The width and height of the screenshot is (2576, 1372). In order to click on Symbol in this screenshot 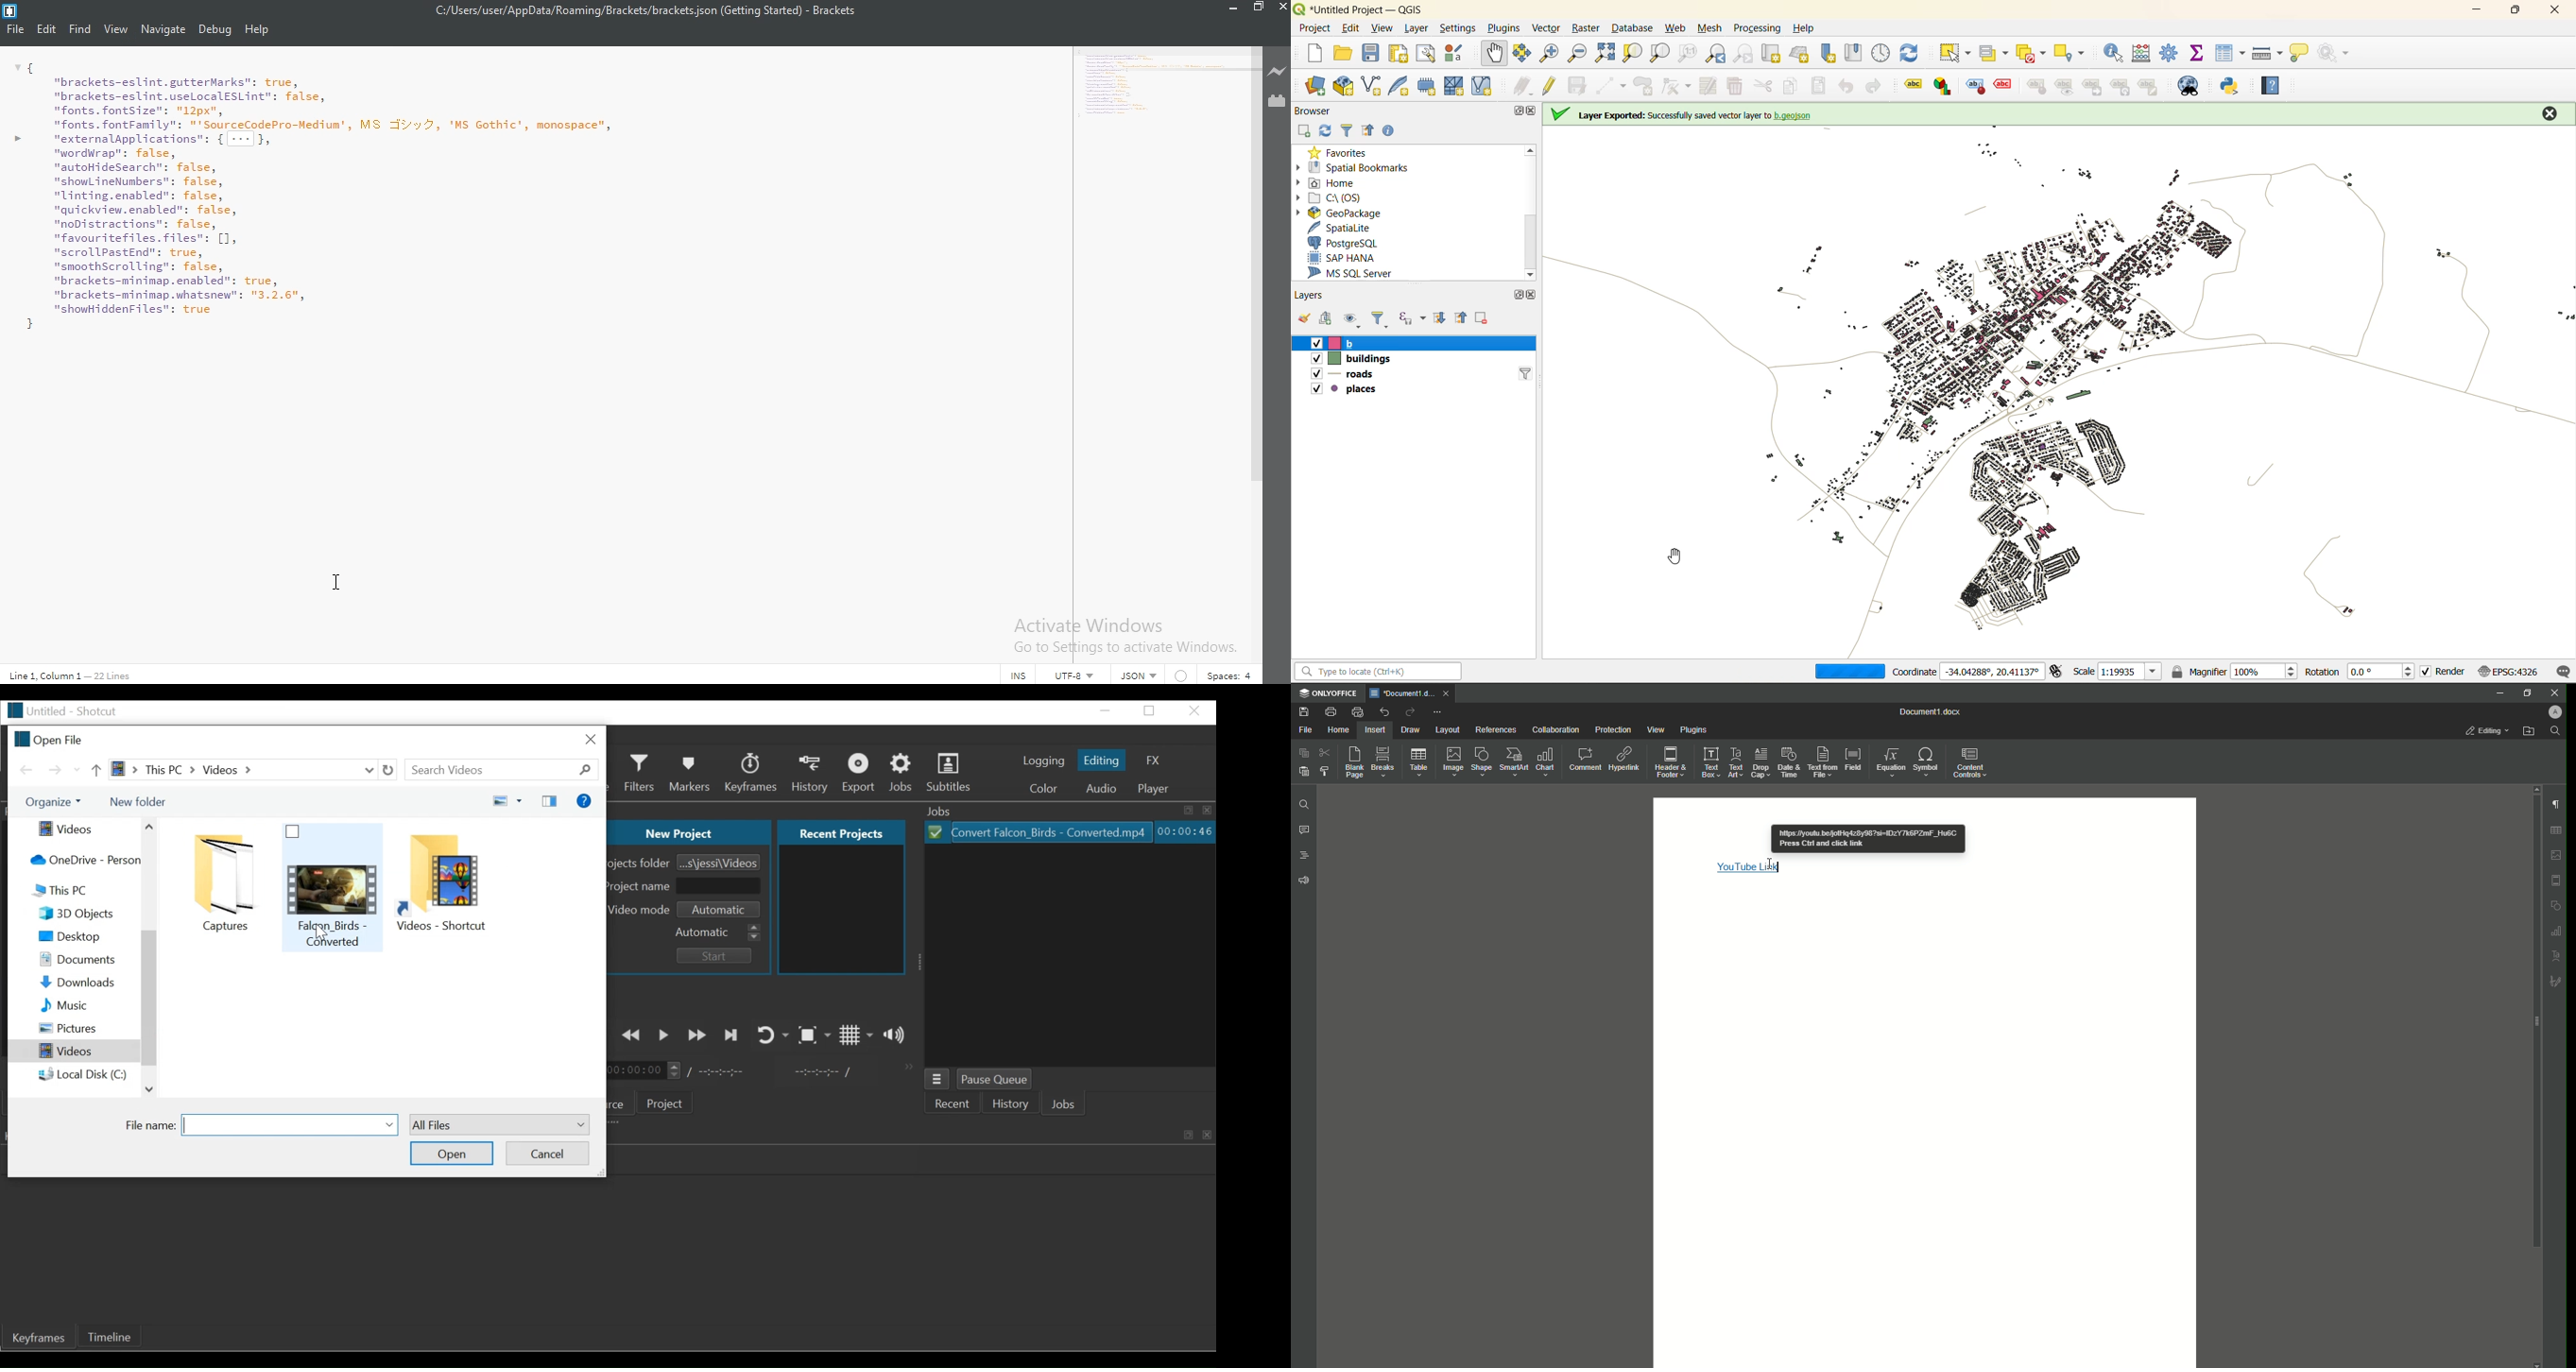, I will do `click(1928, 761)`.